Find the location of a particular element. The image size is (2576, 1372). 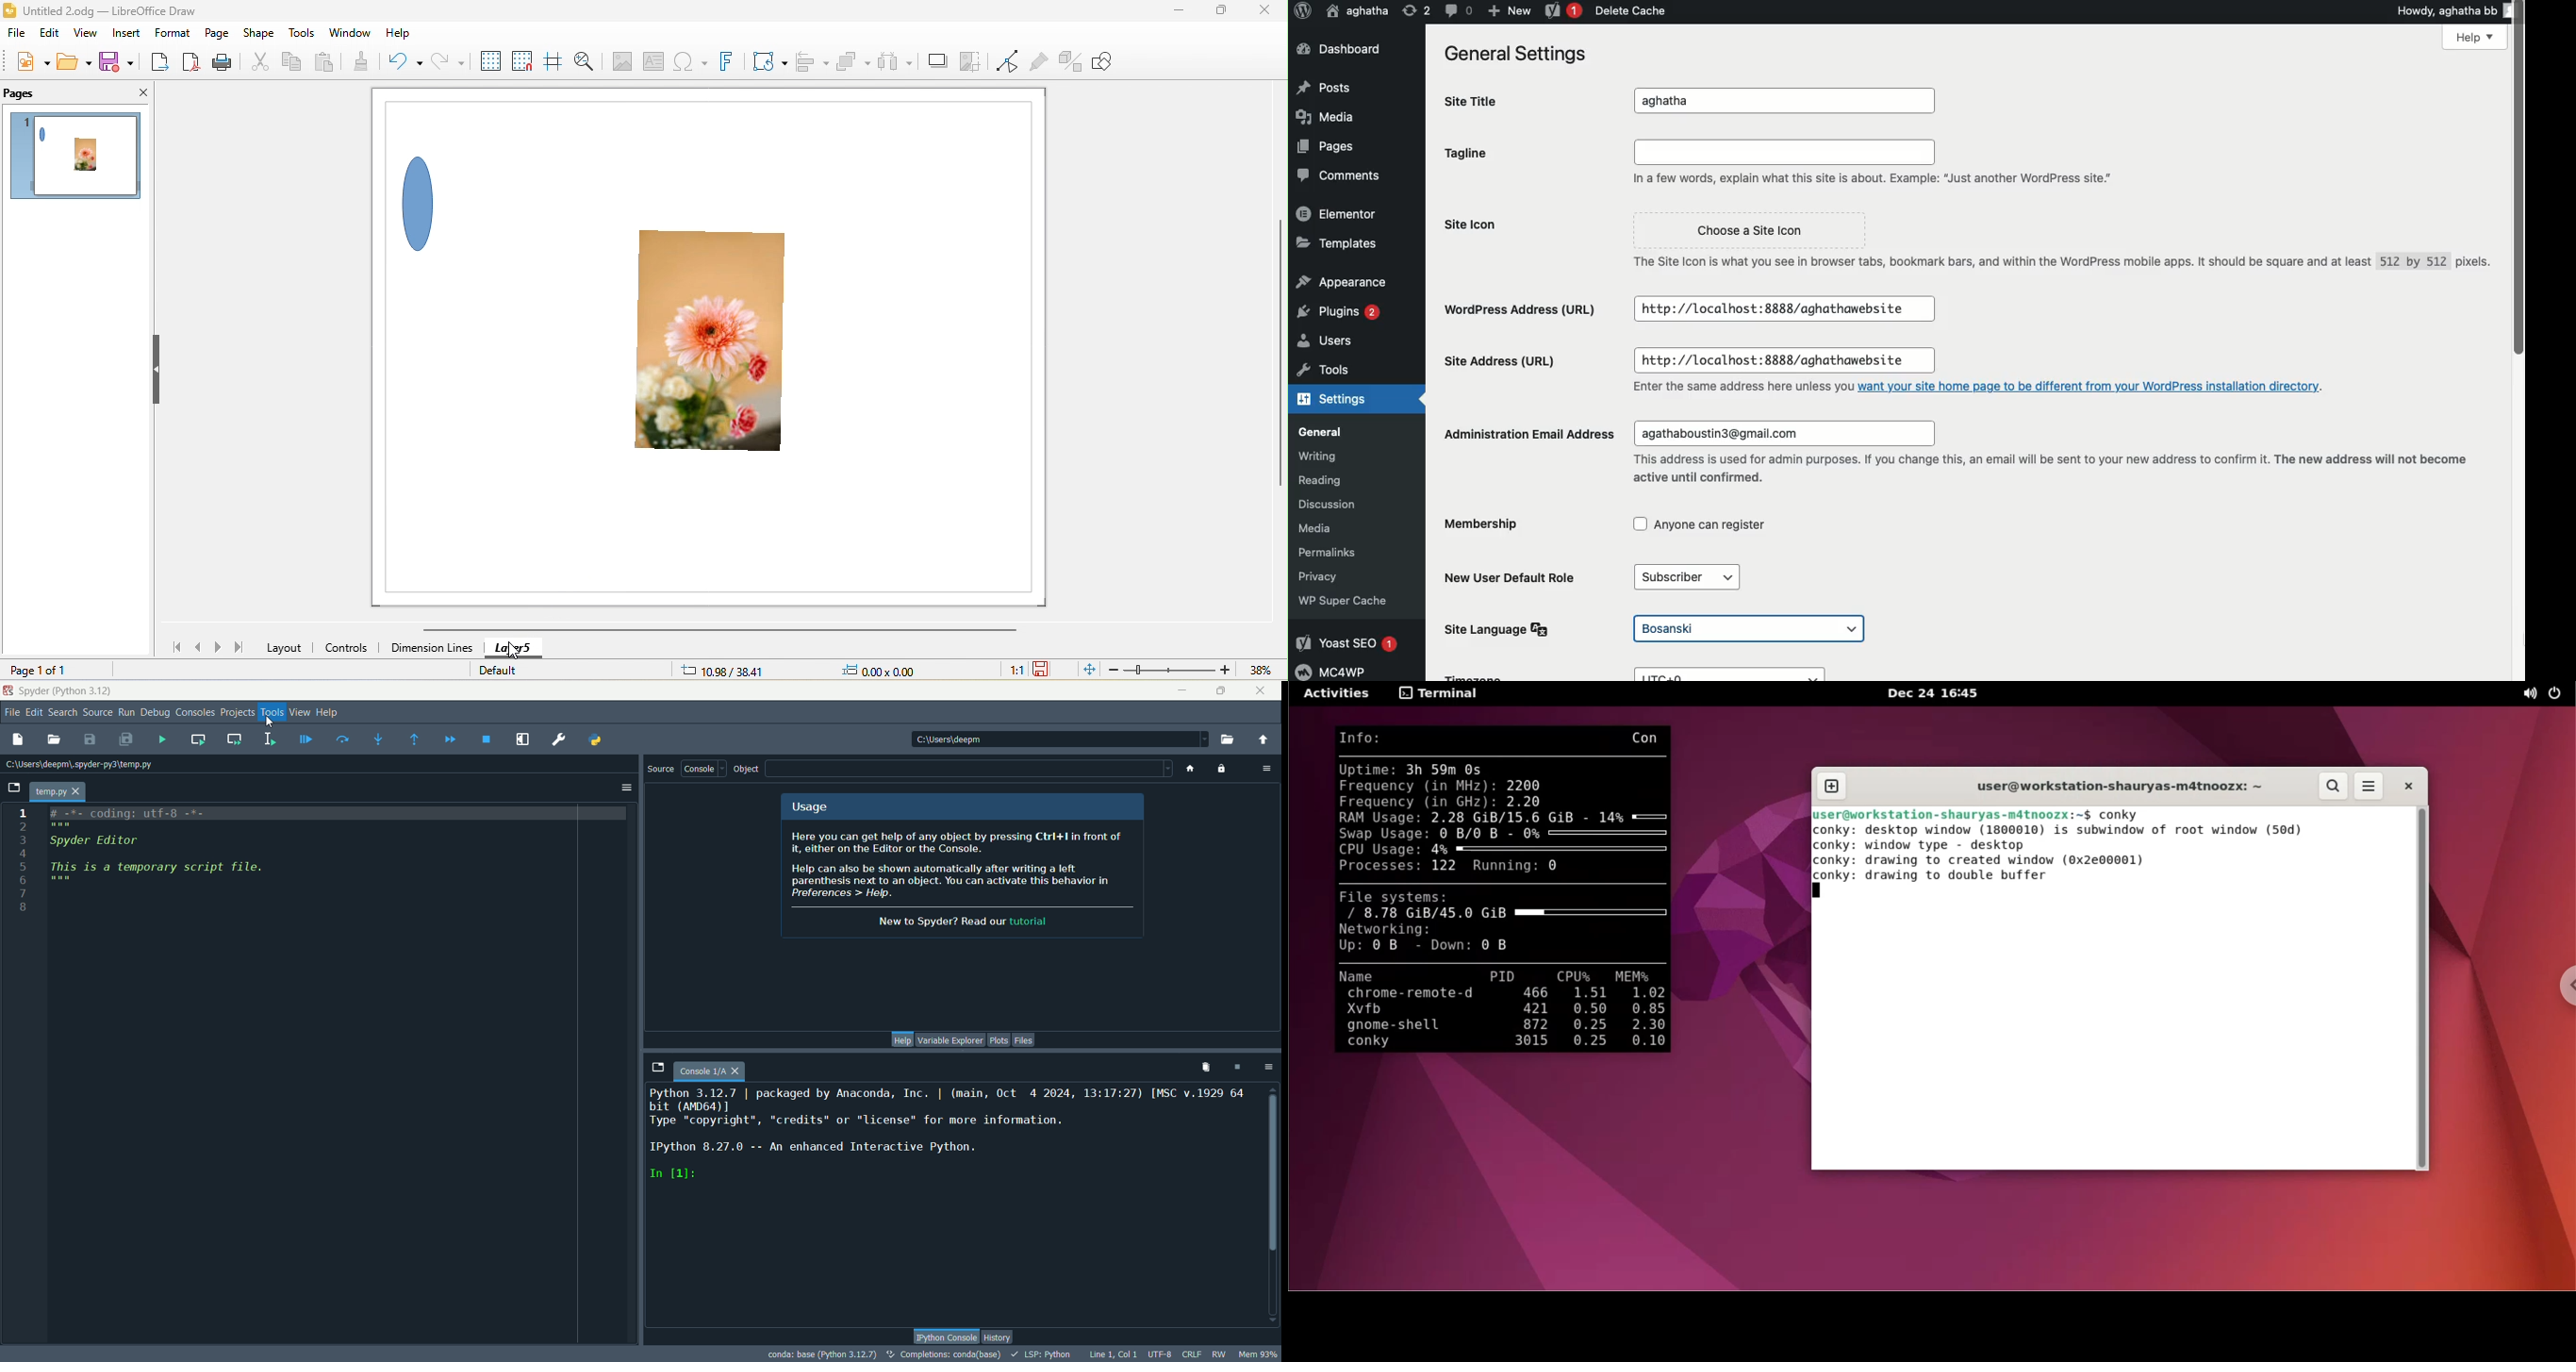

snap to grid is located at coordinates (524, 60).